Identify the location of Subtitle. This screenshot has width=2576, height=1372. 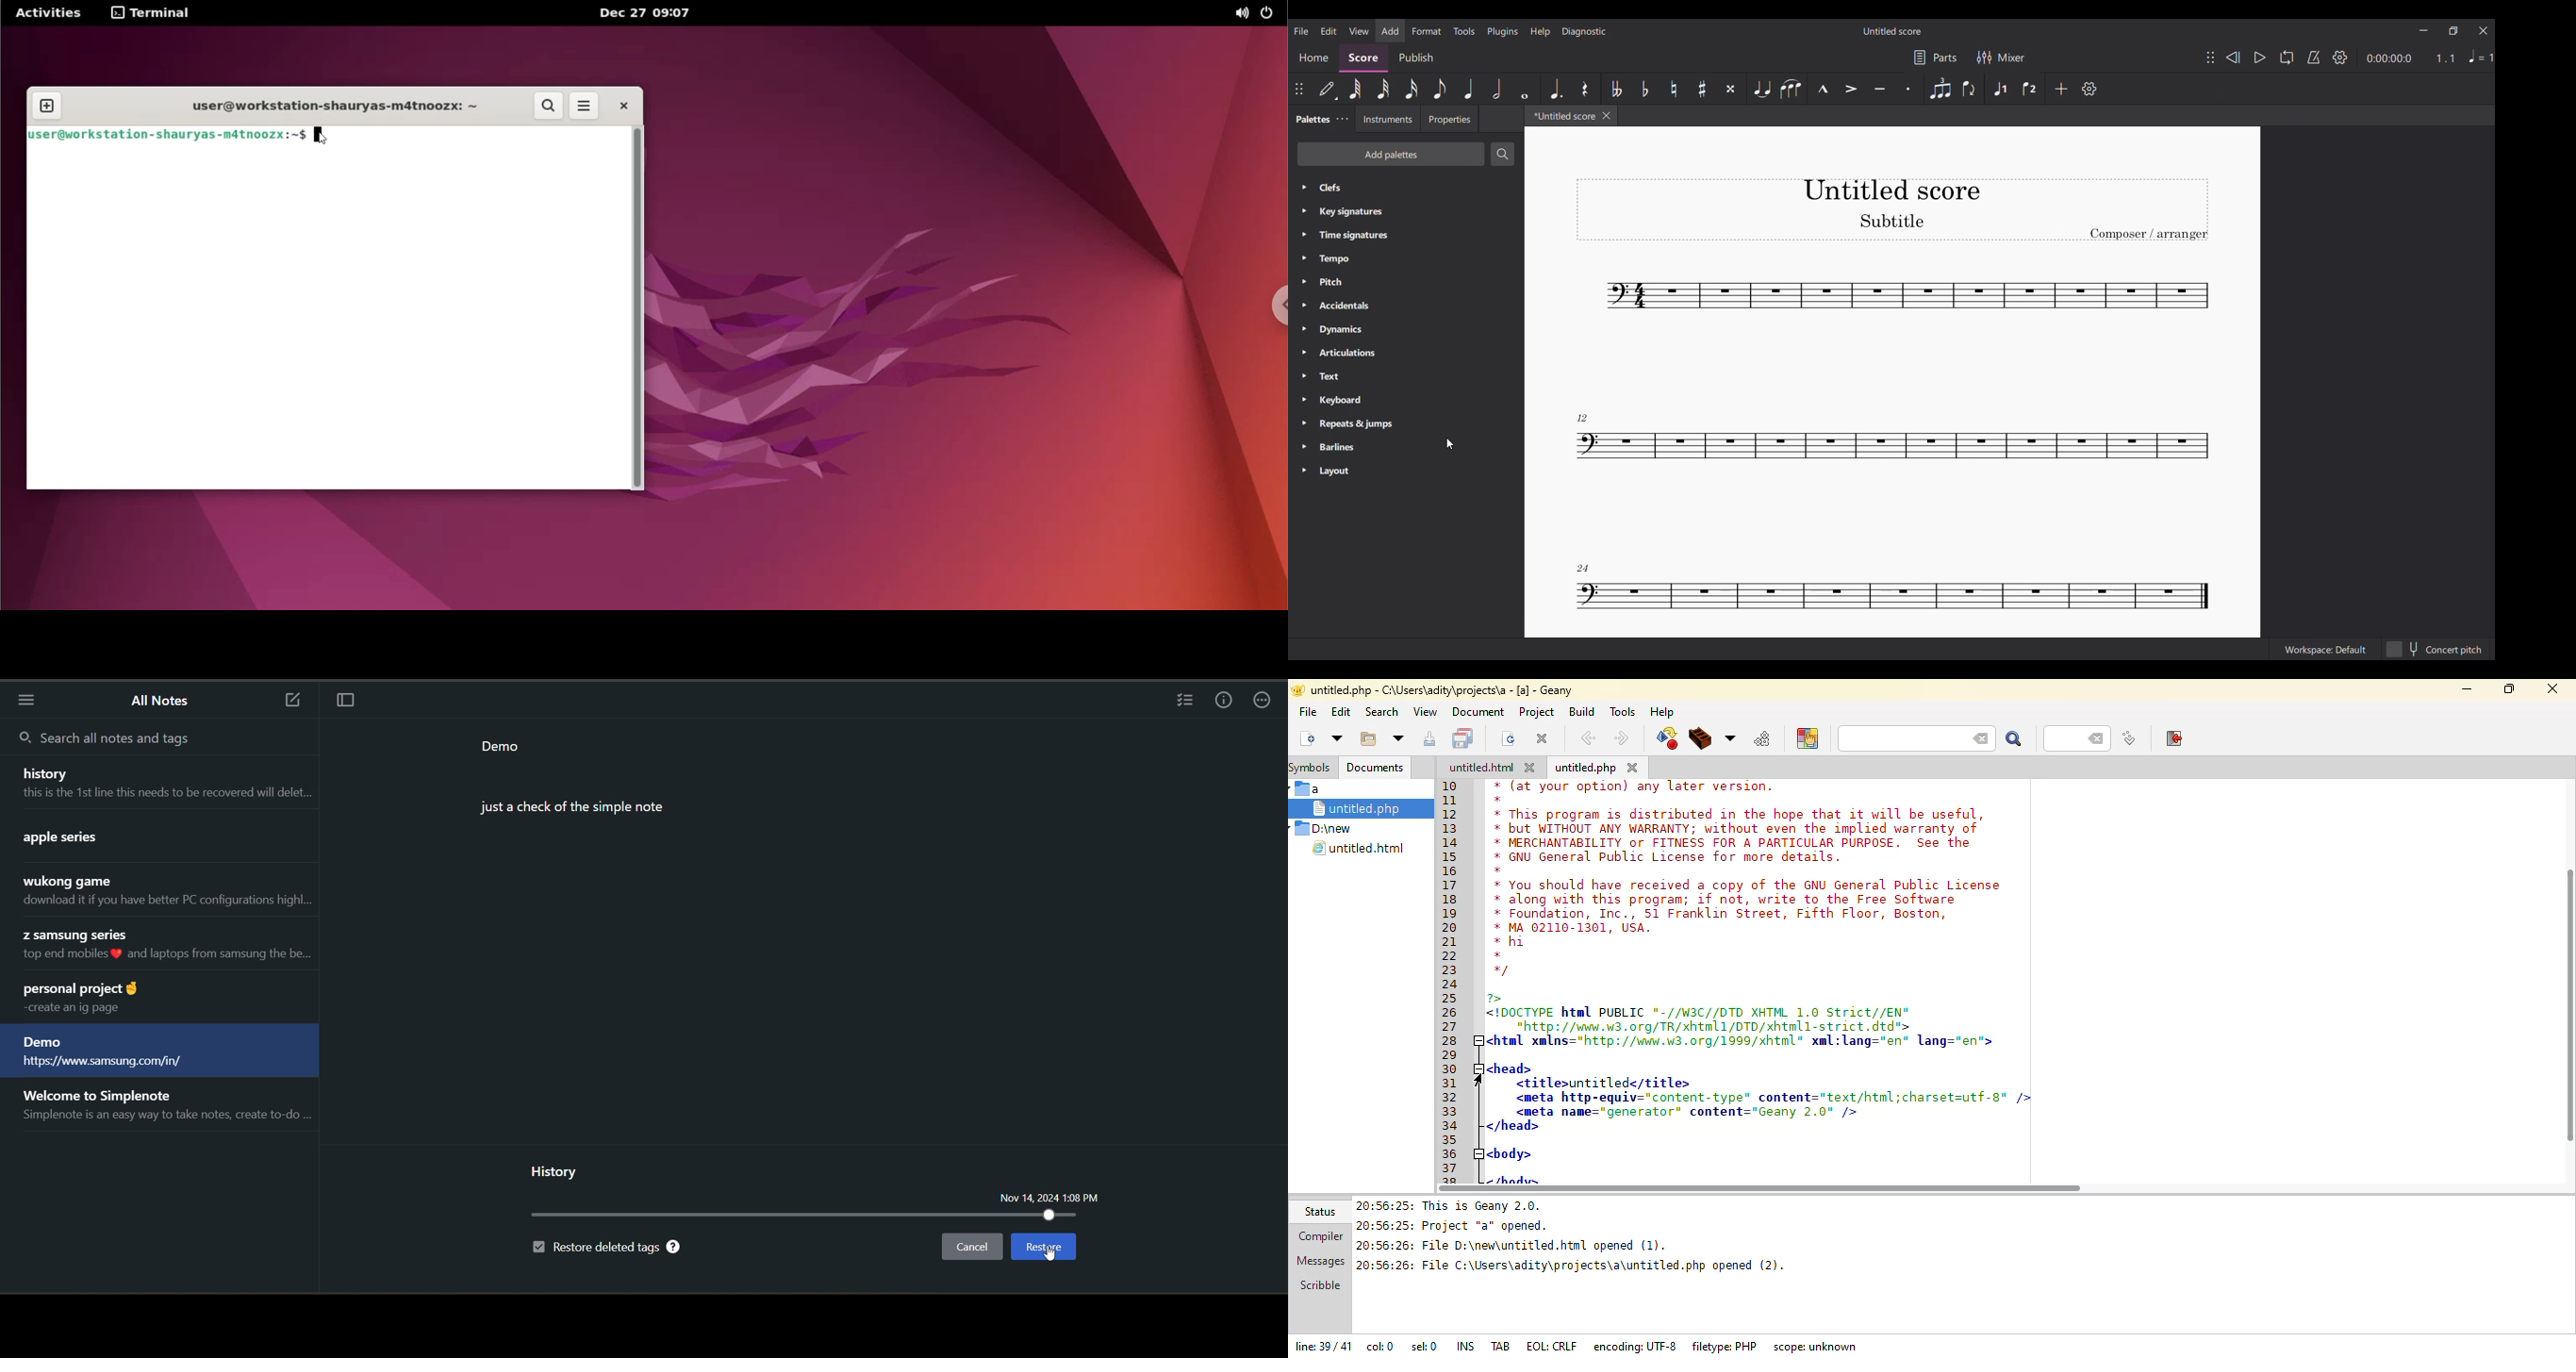
(1893, 219).